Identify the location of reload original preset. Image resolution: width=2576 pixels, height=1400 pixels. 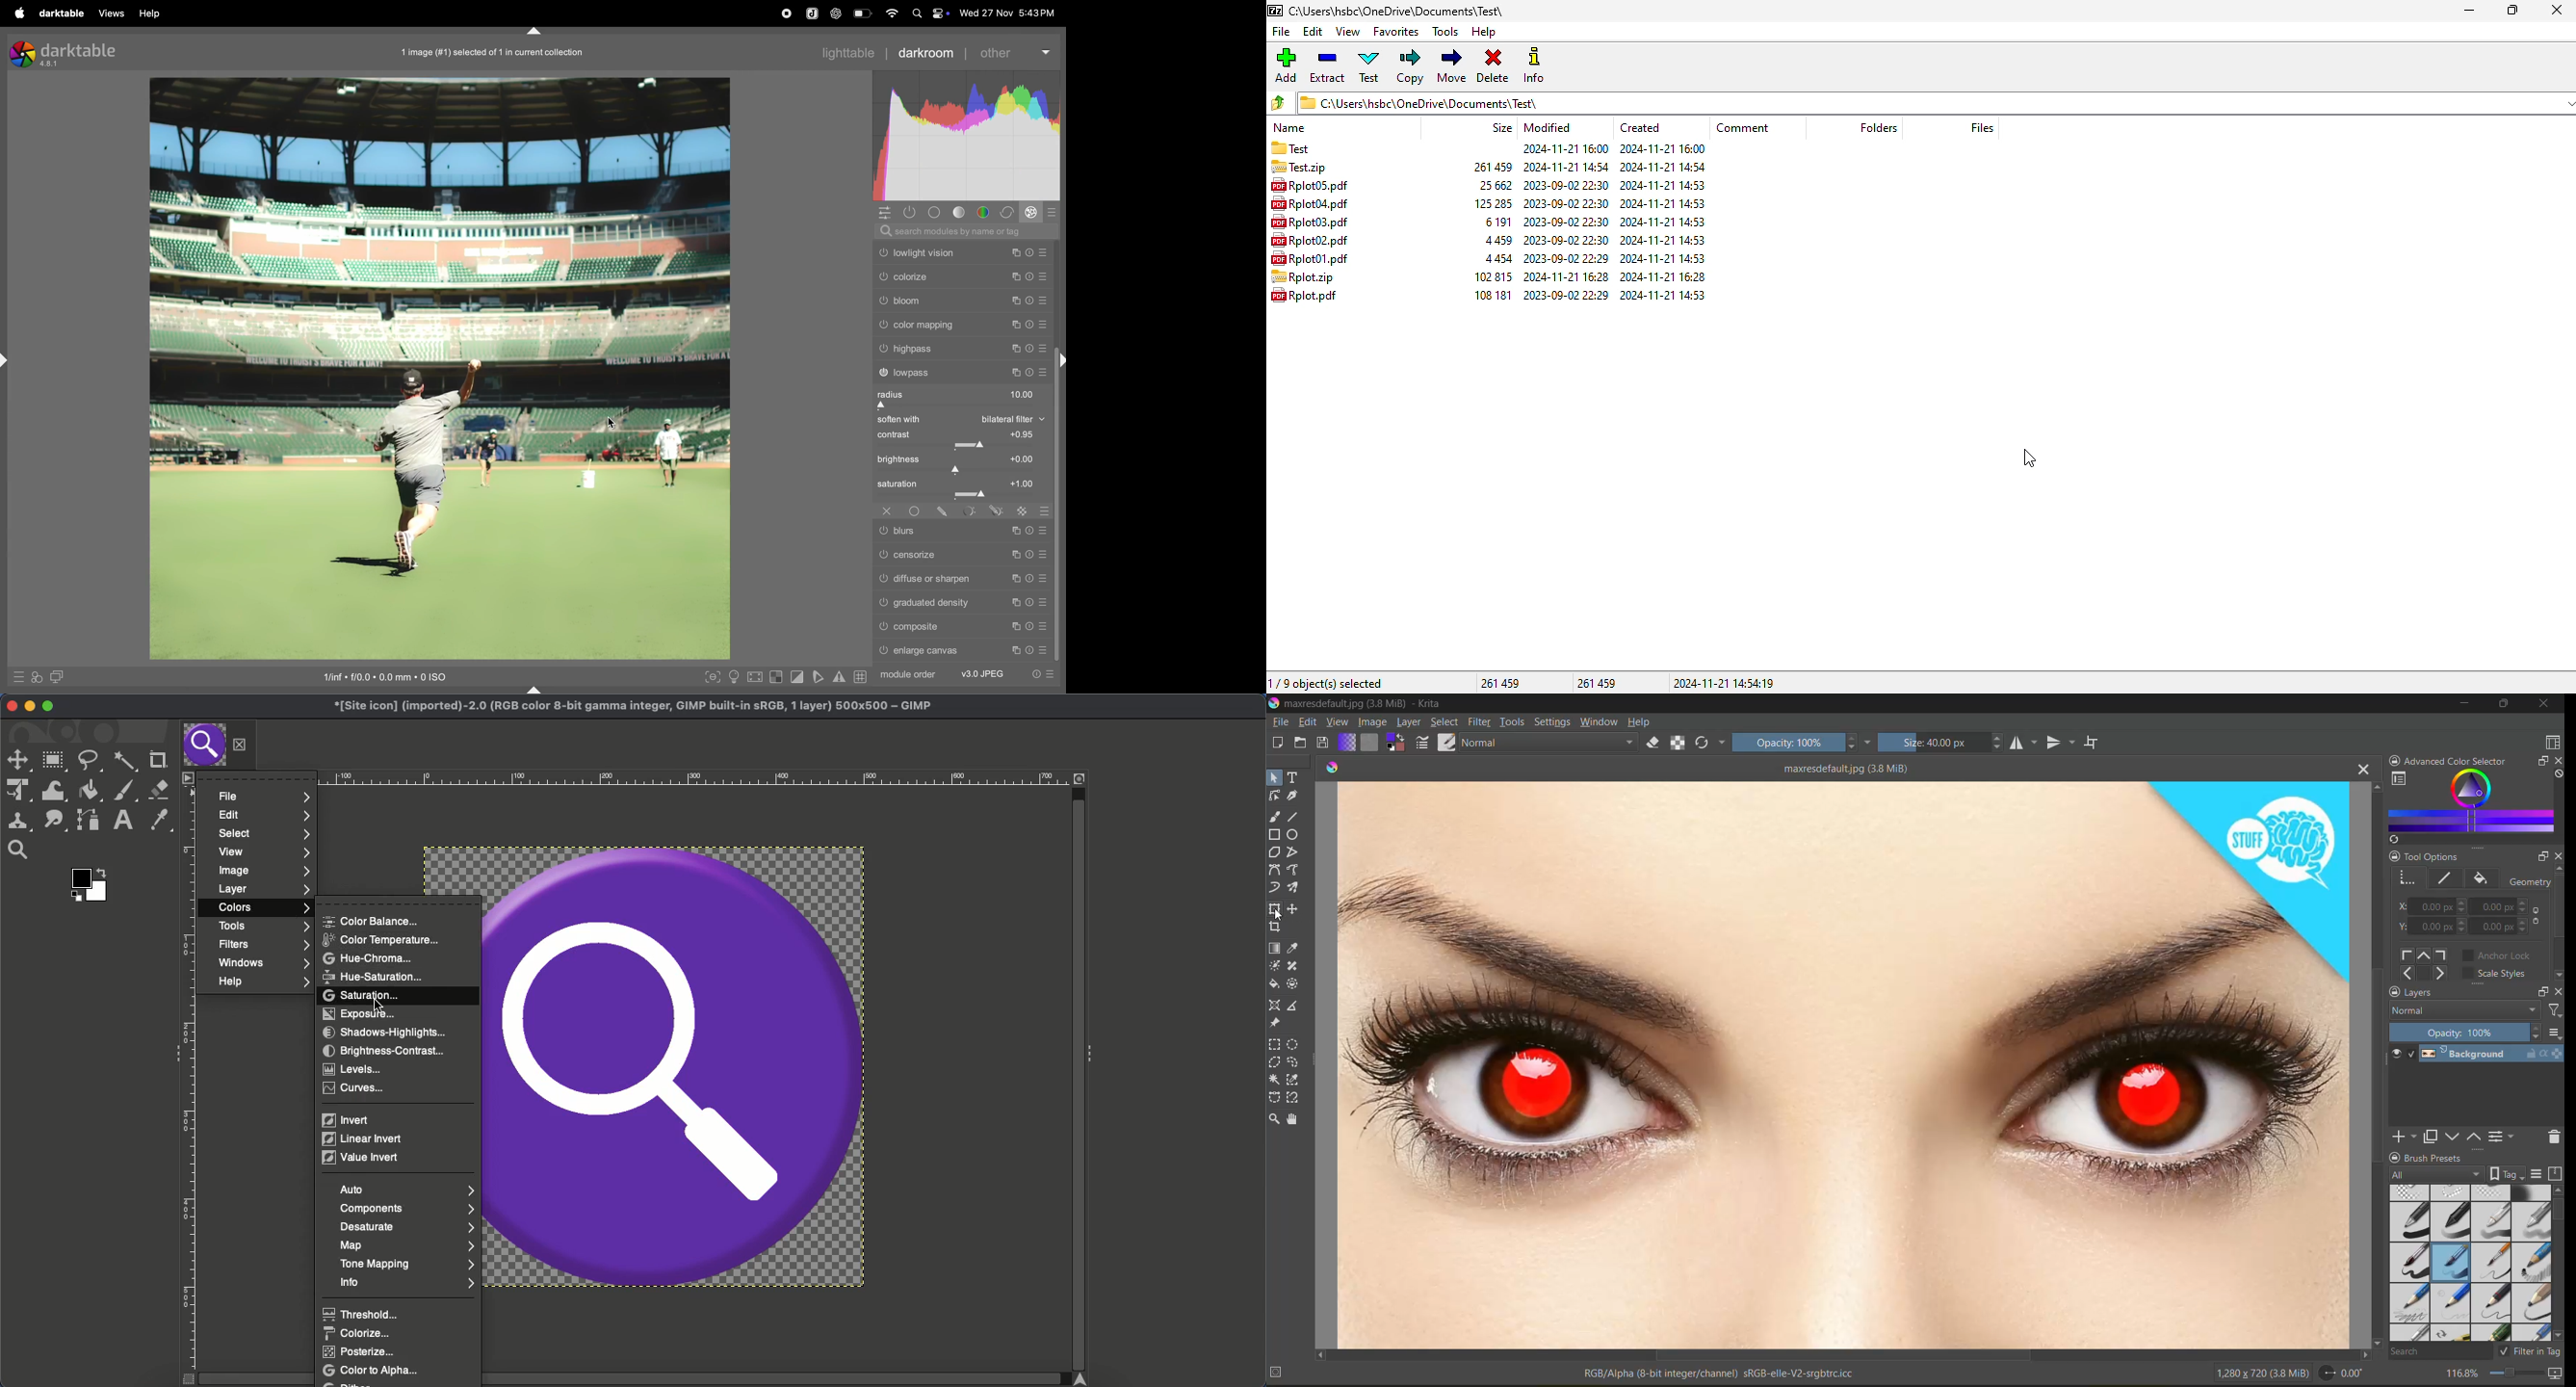
(1706, 743).